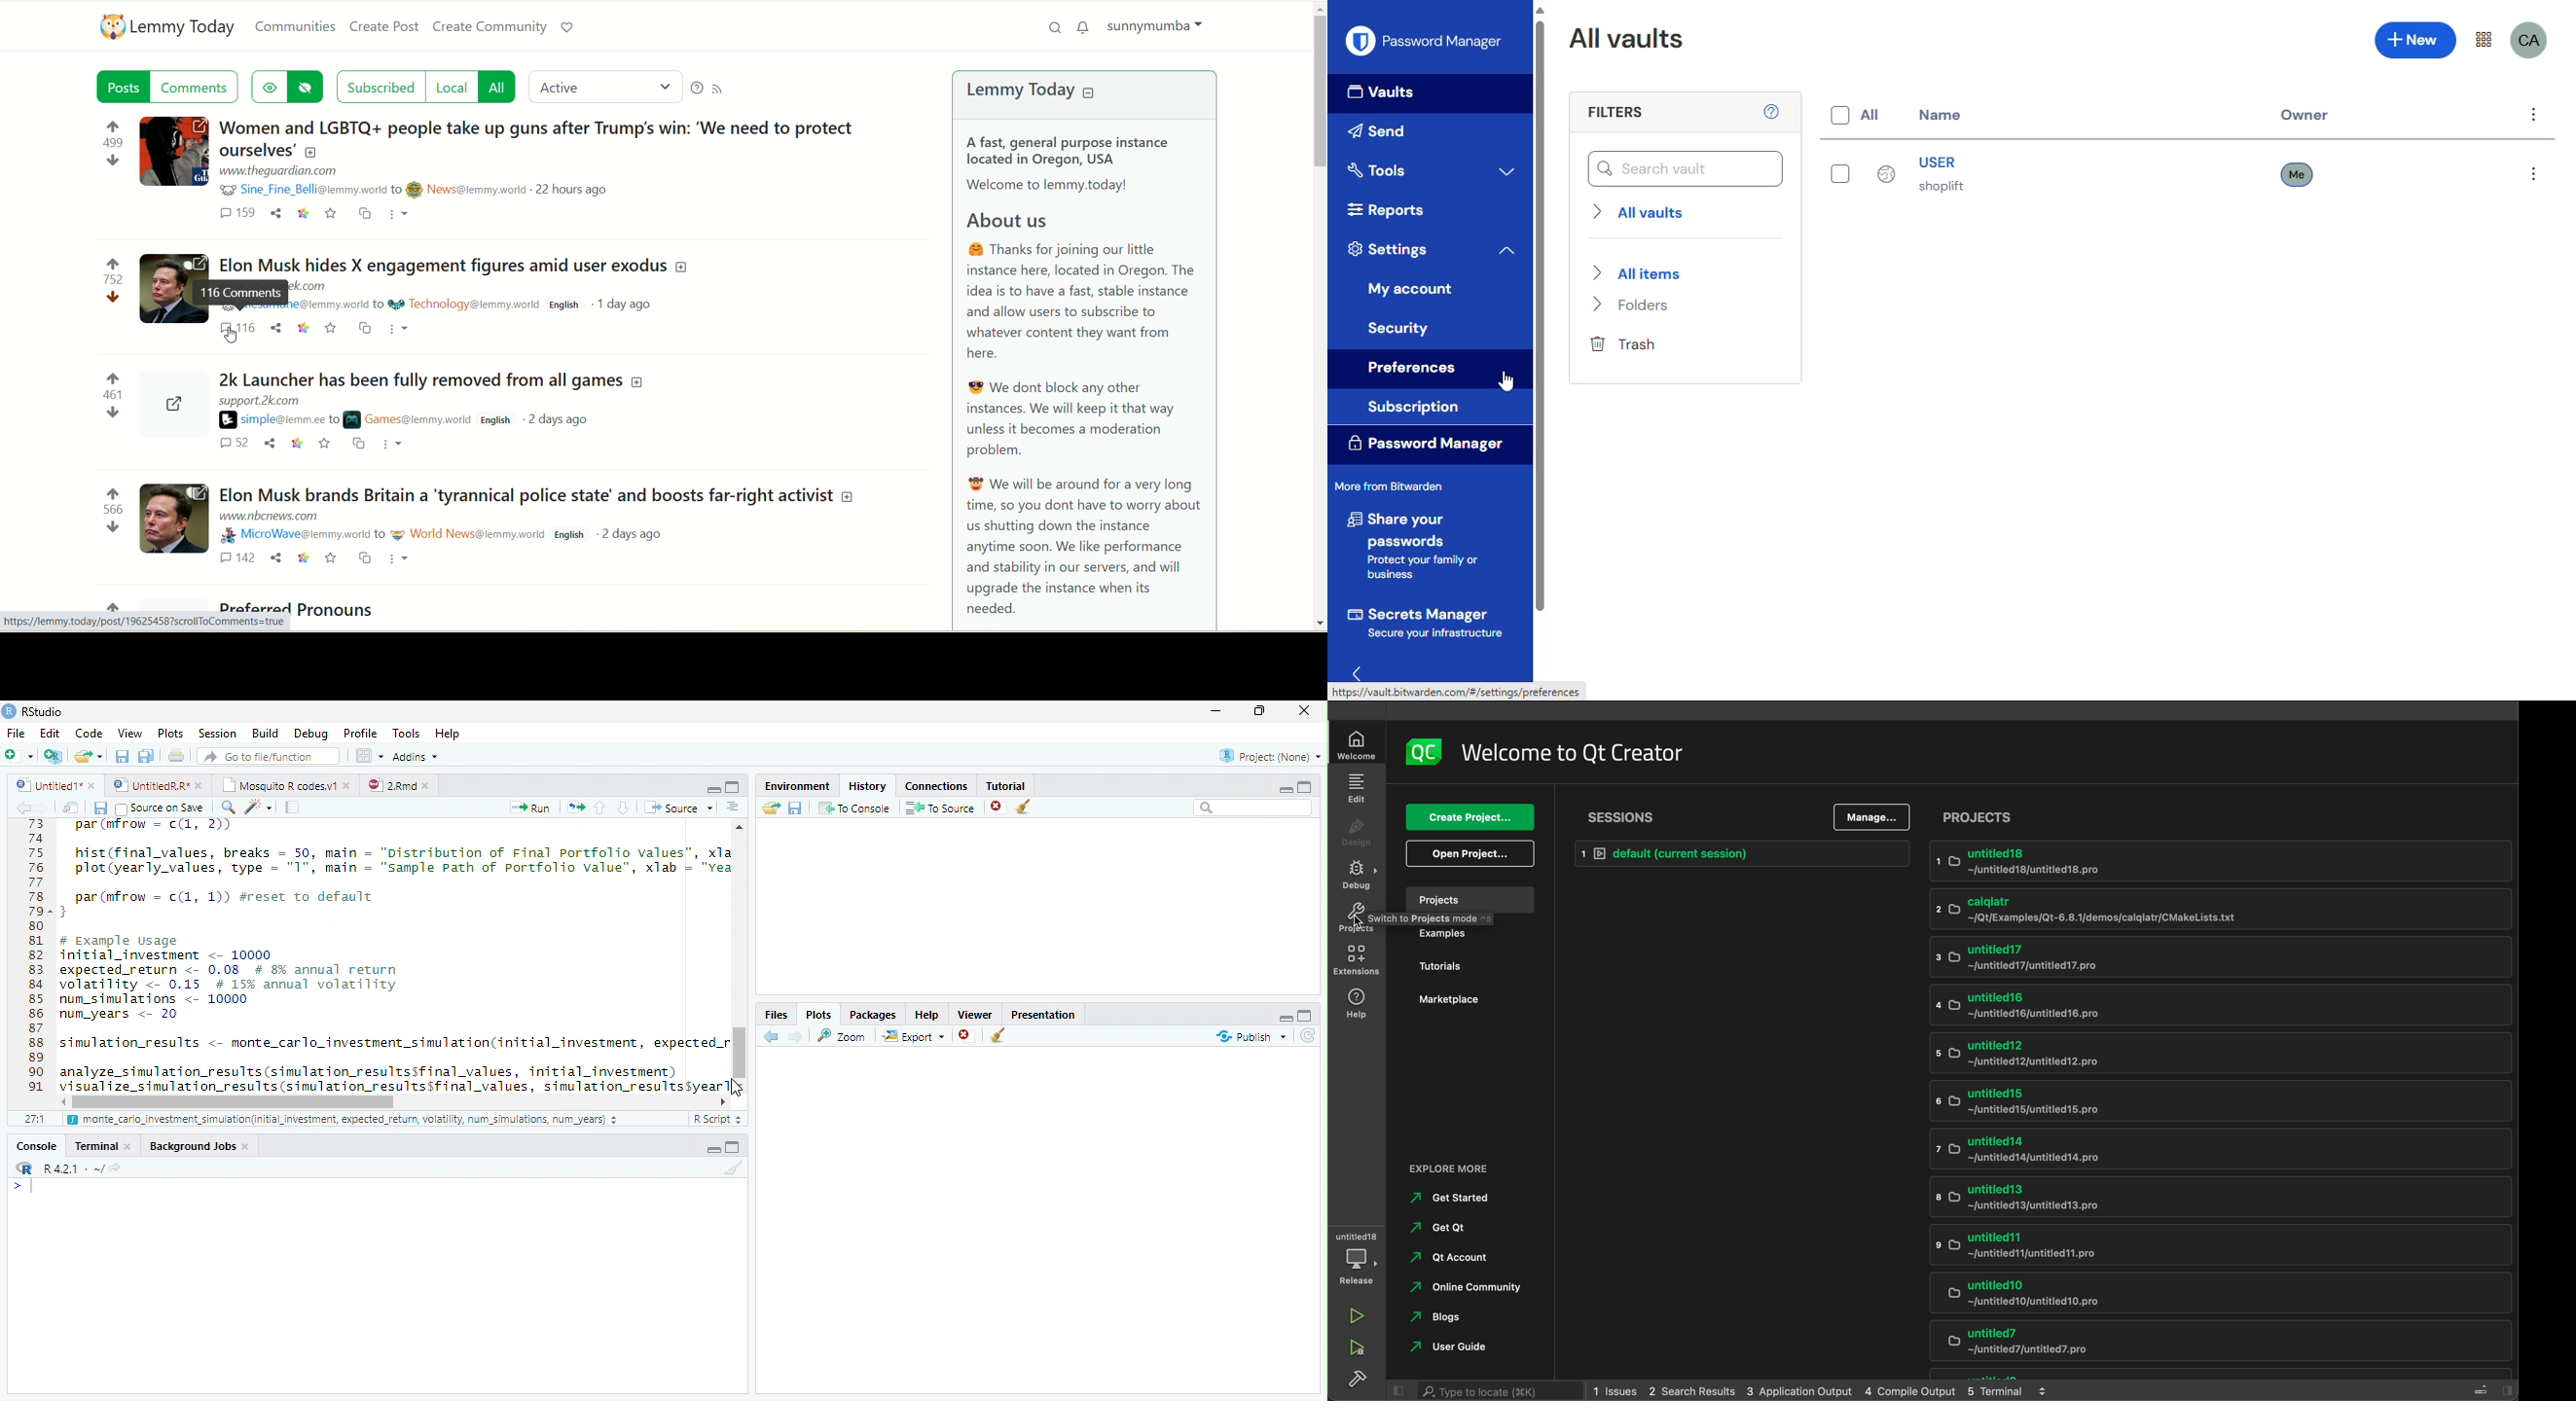  I want to click on Viewer, so click(976, 1012).